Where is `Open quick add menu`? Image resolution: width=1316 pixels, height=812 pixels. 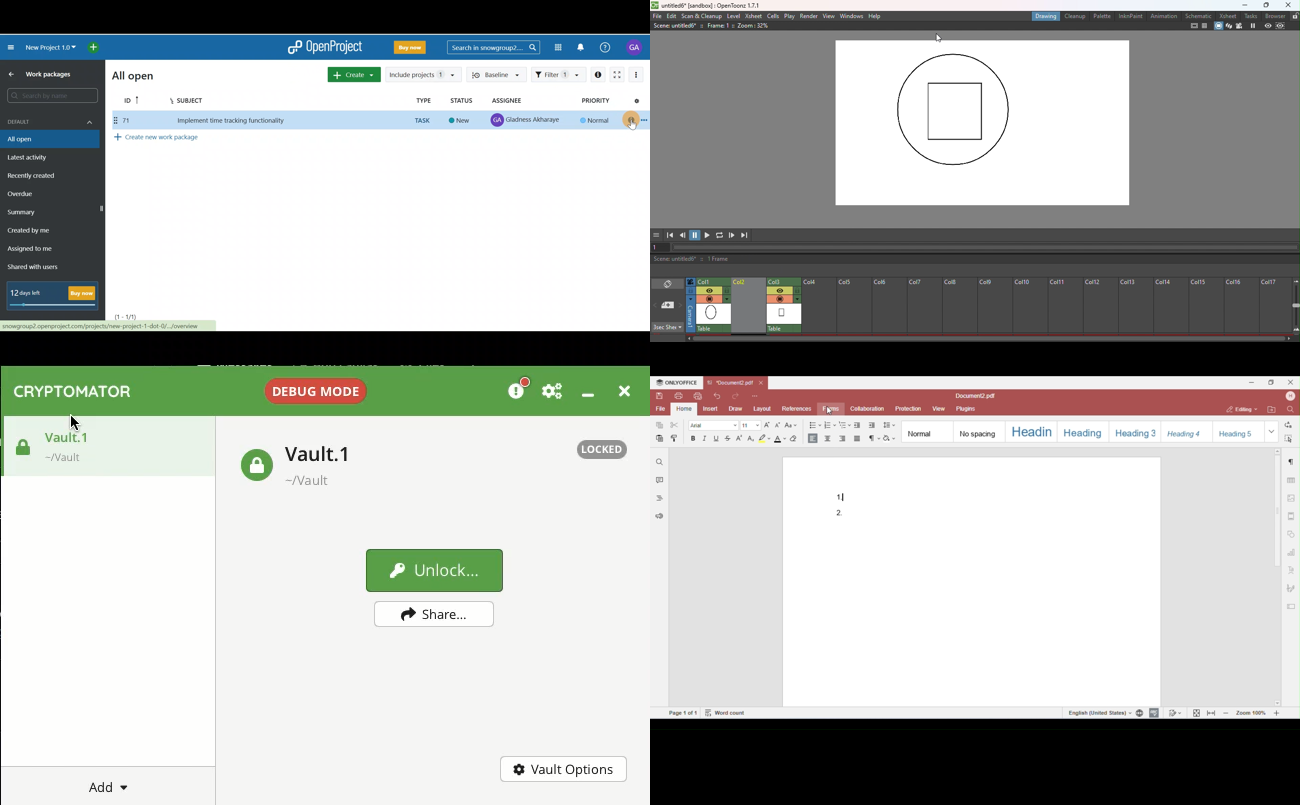
Open quick add menu is located at coordinates (93, 46).